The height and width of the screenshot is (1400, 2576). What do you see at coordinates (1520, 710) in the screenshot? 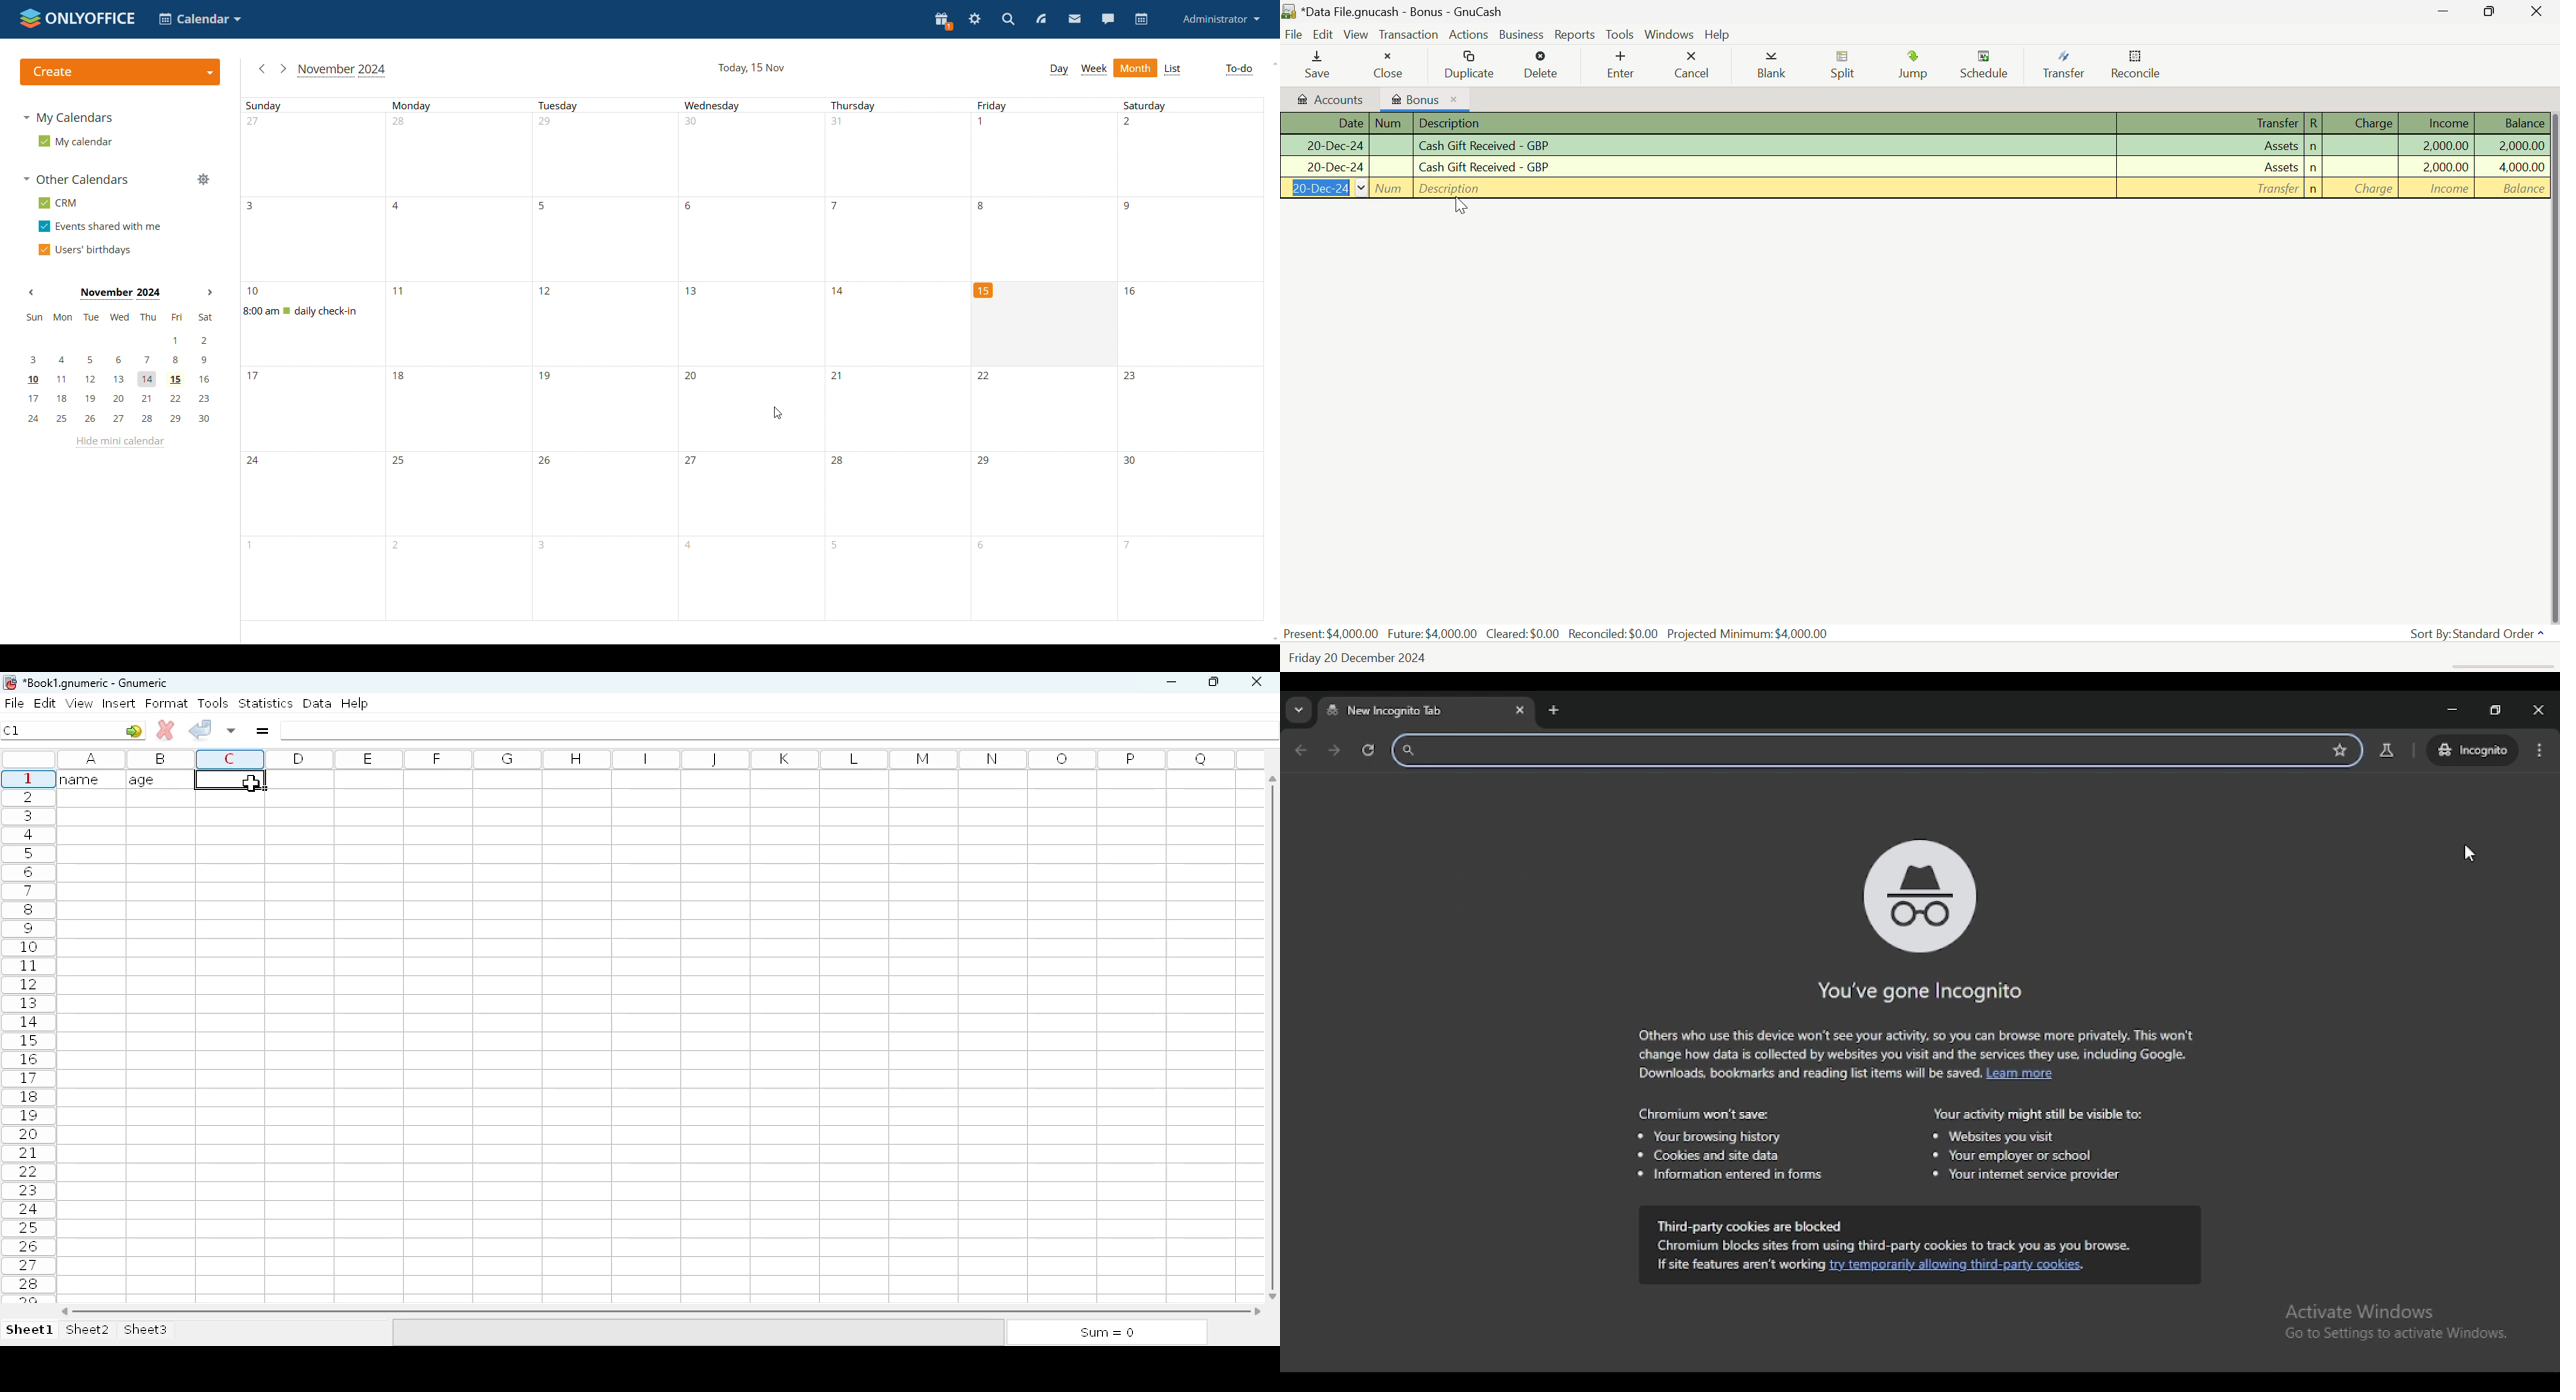
I see `close tab` at bounding box center [1520, 710].